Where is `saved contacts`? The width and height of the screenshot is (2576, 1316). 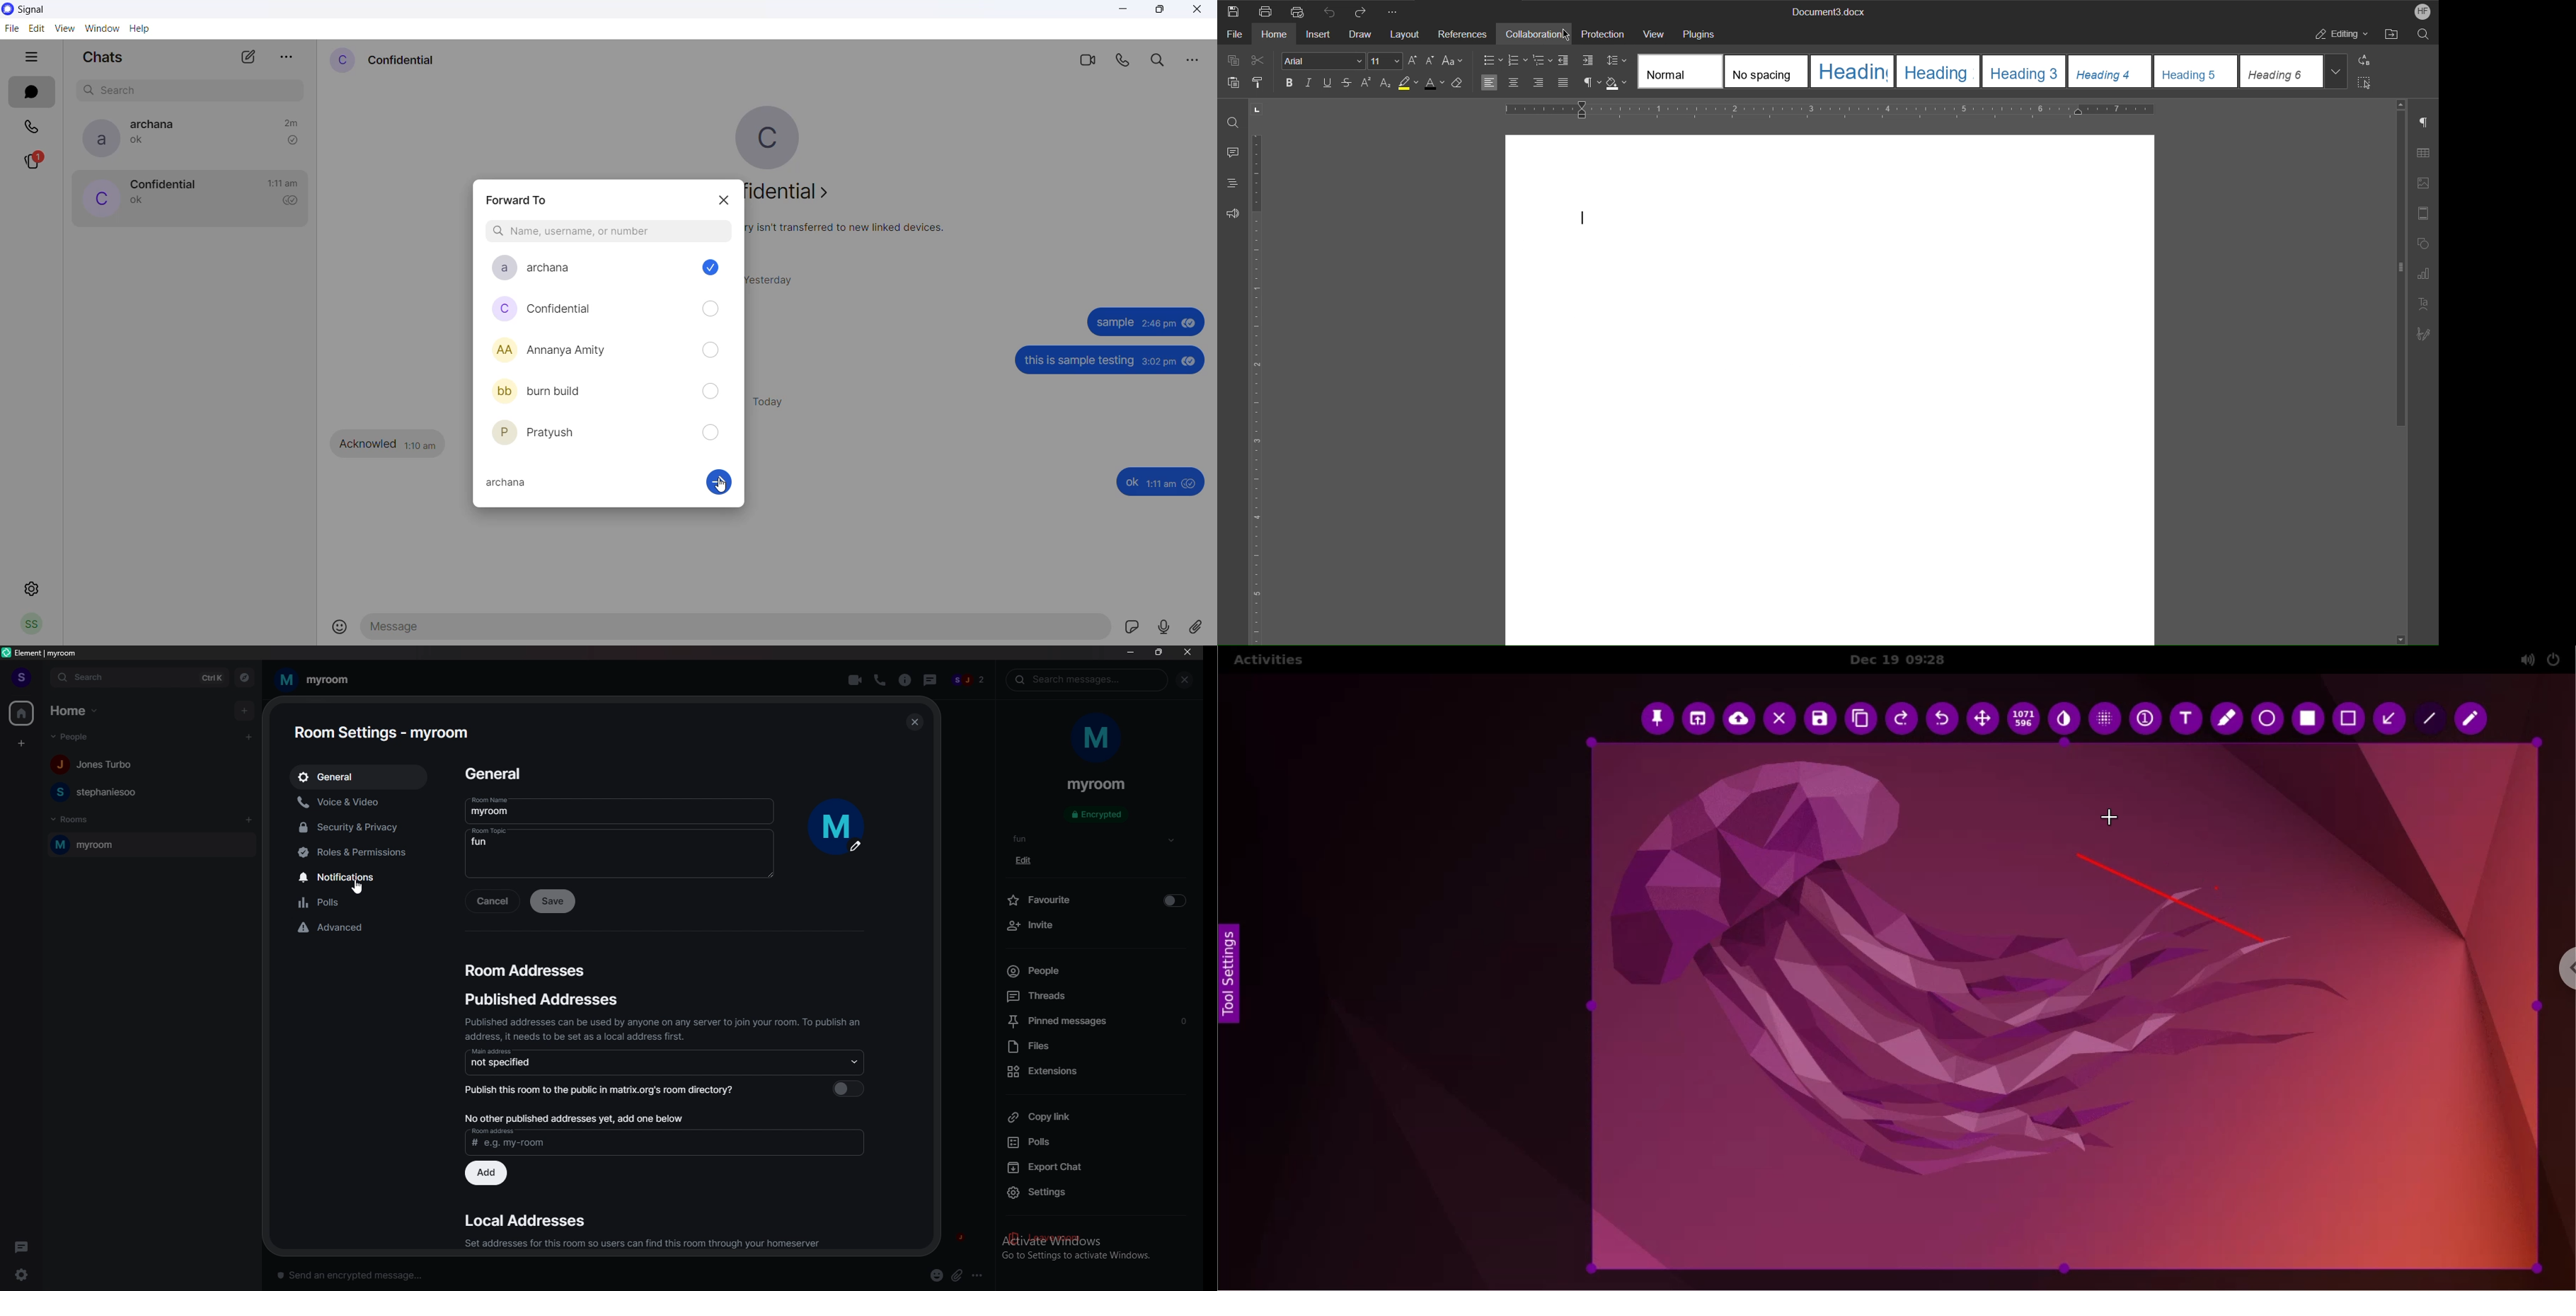 saved contacts is located at coordinates (605, 351).